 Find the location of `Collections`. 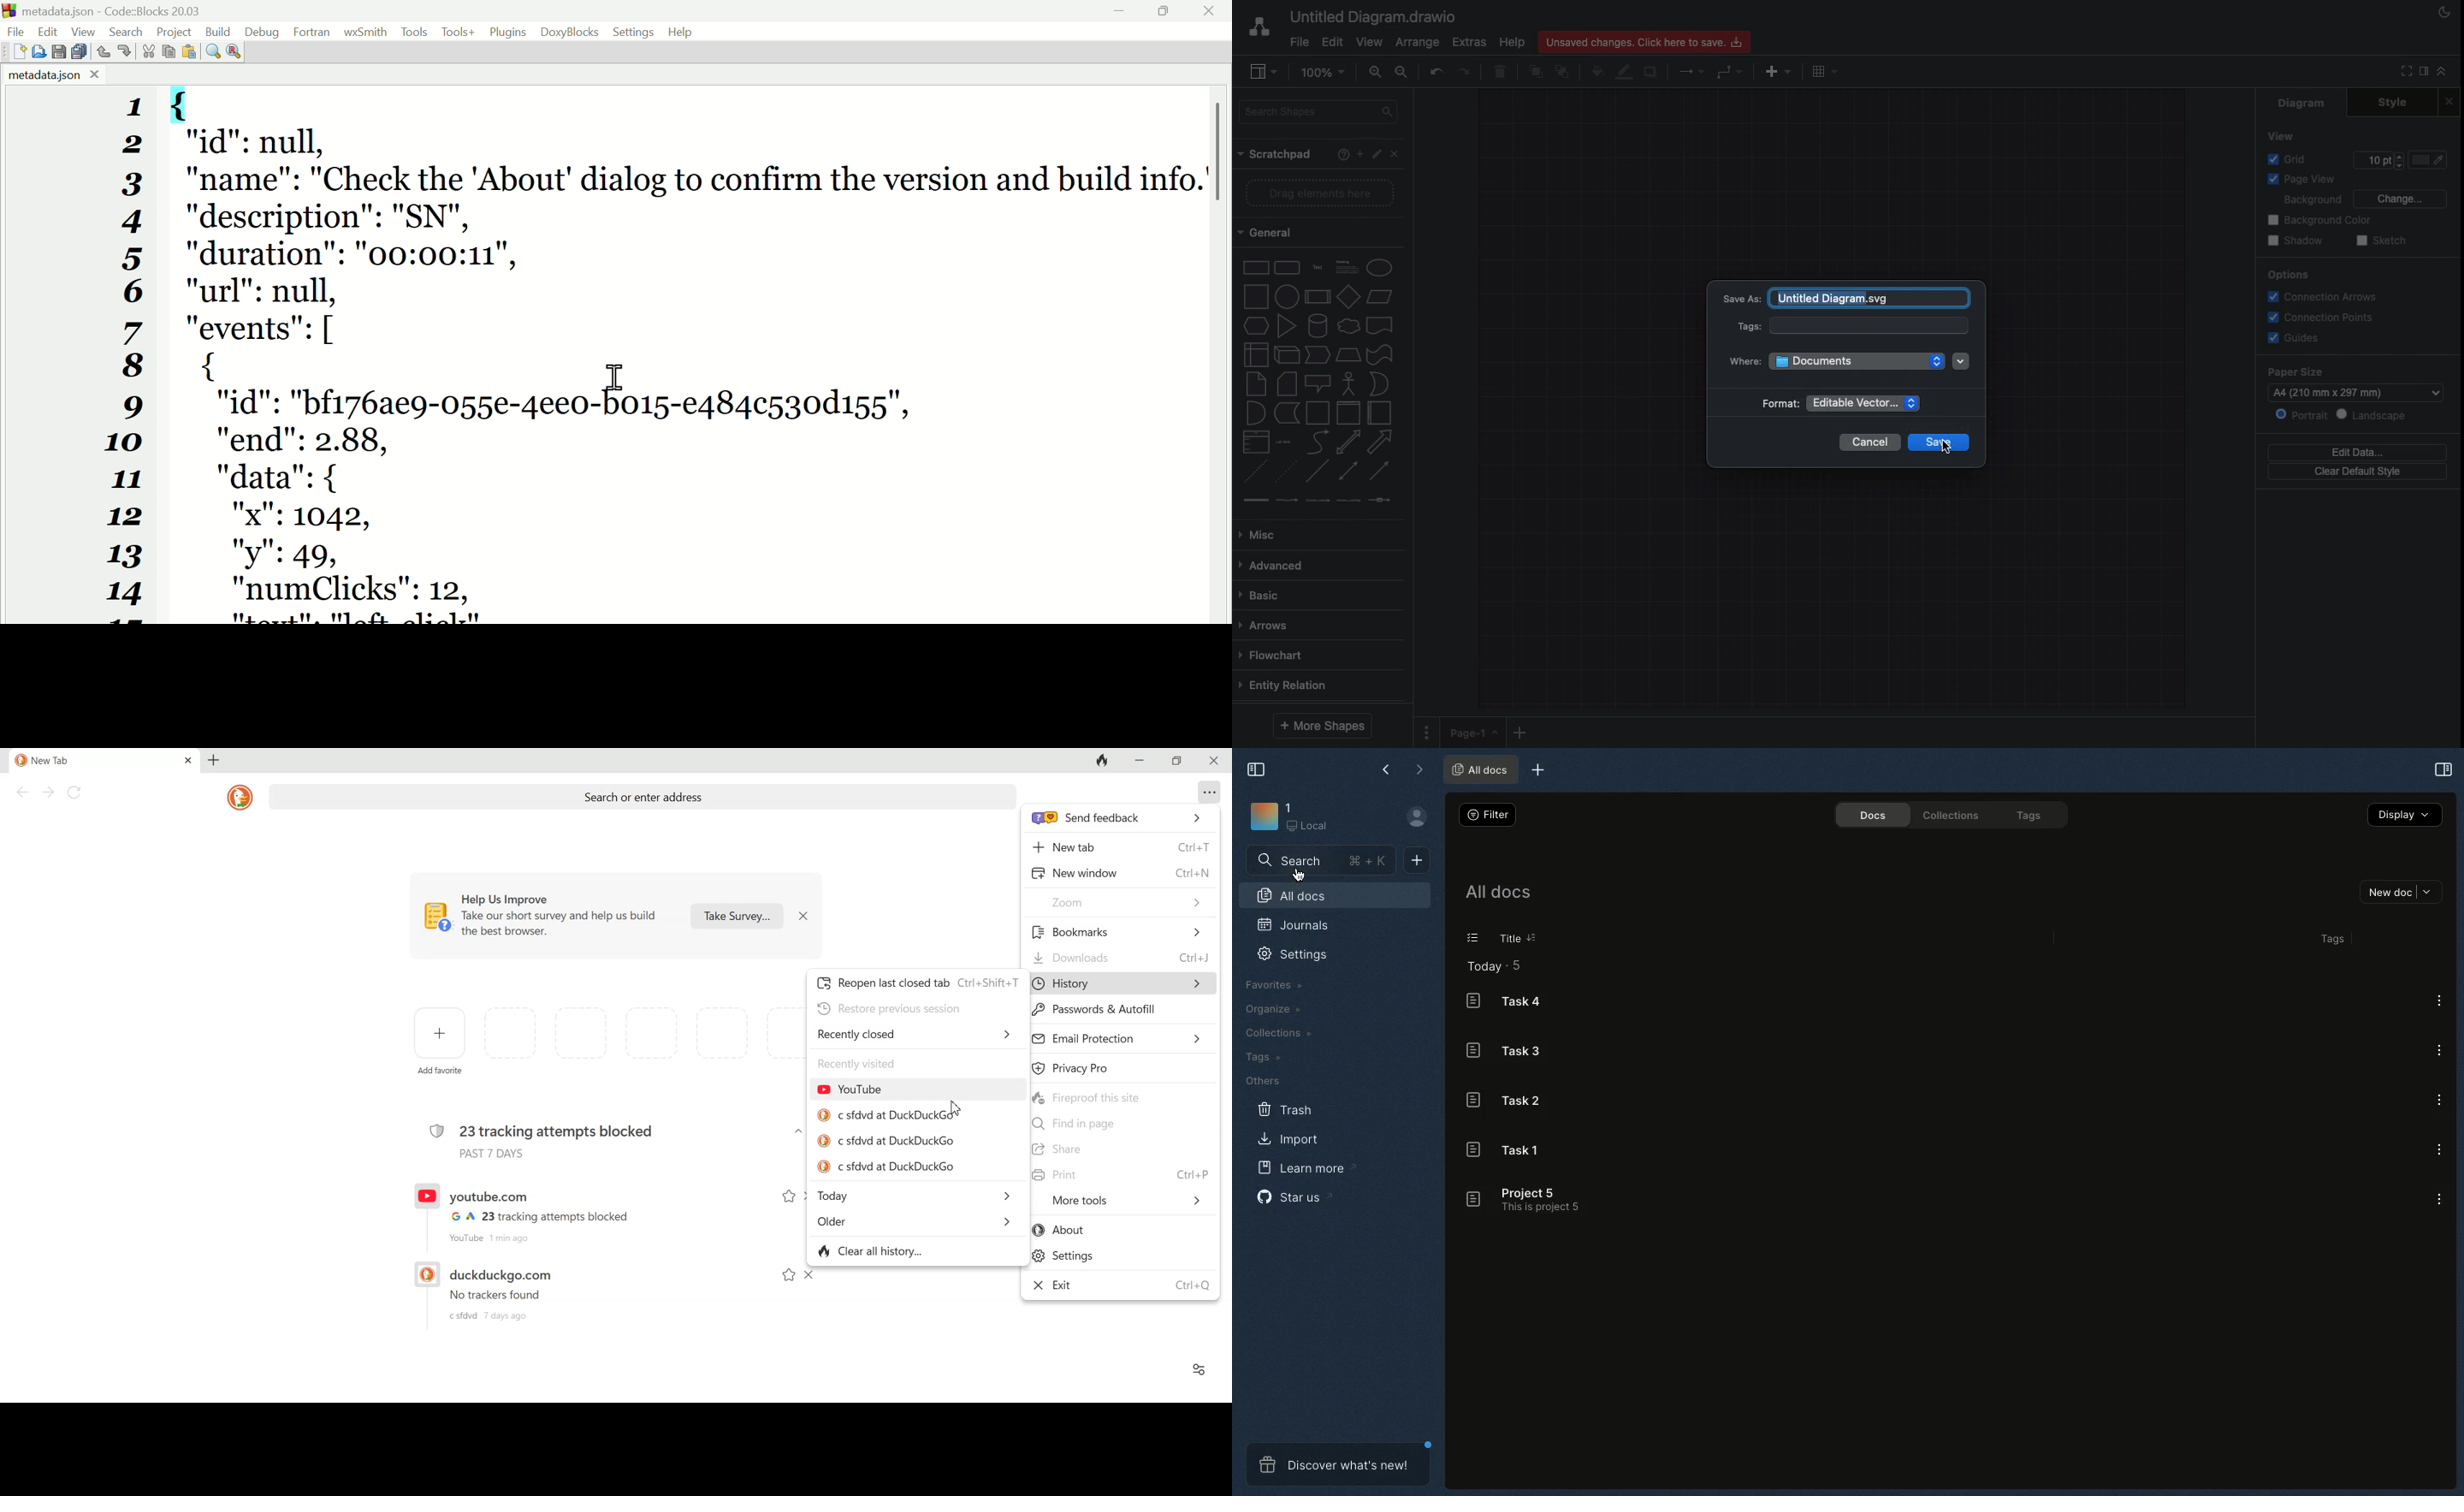

Collections is located at coordinates (1954, 813).